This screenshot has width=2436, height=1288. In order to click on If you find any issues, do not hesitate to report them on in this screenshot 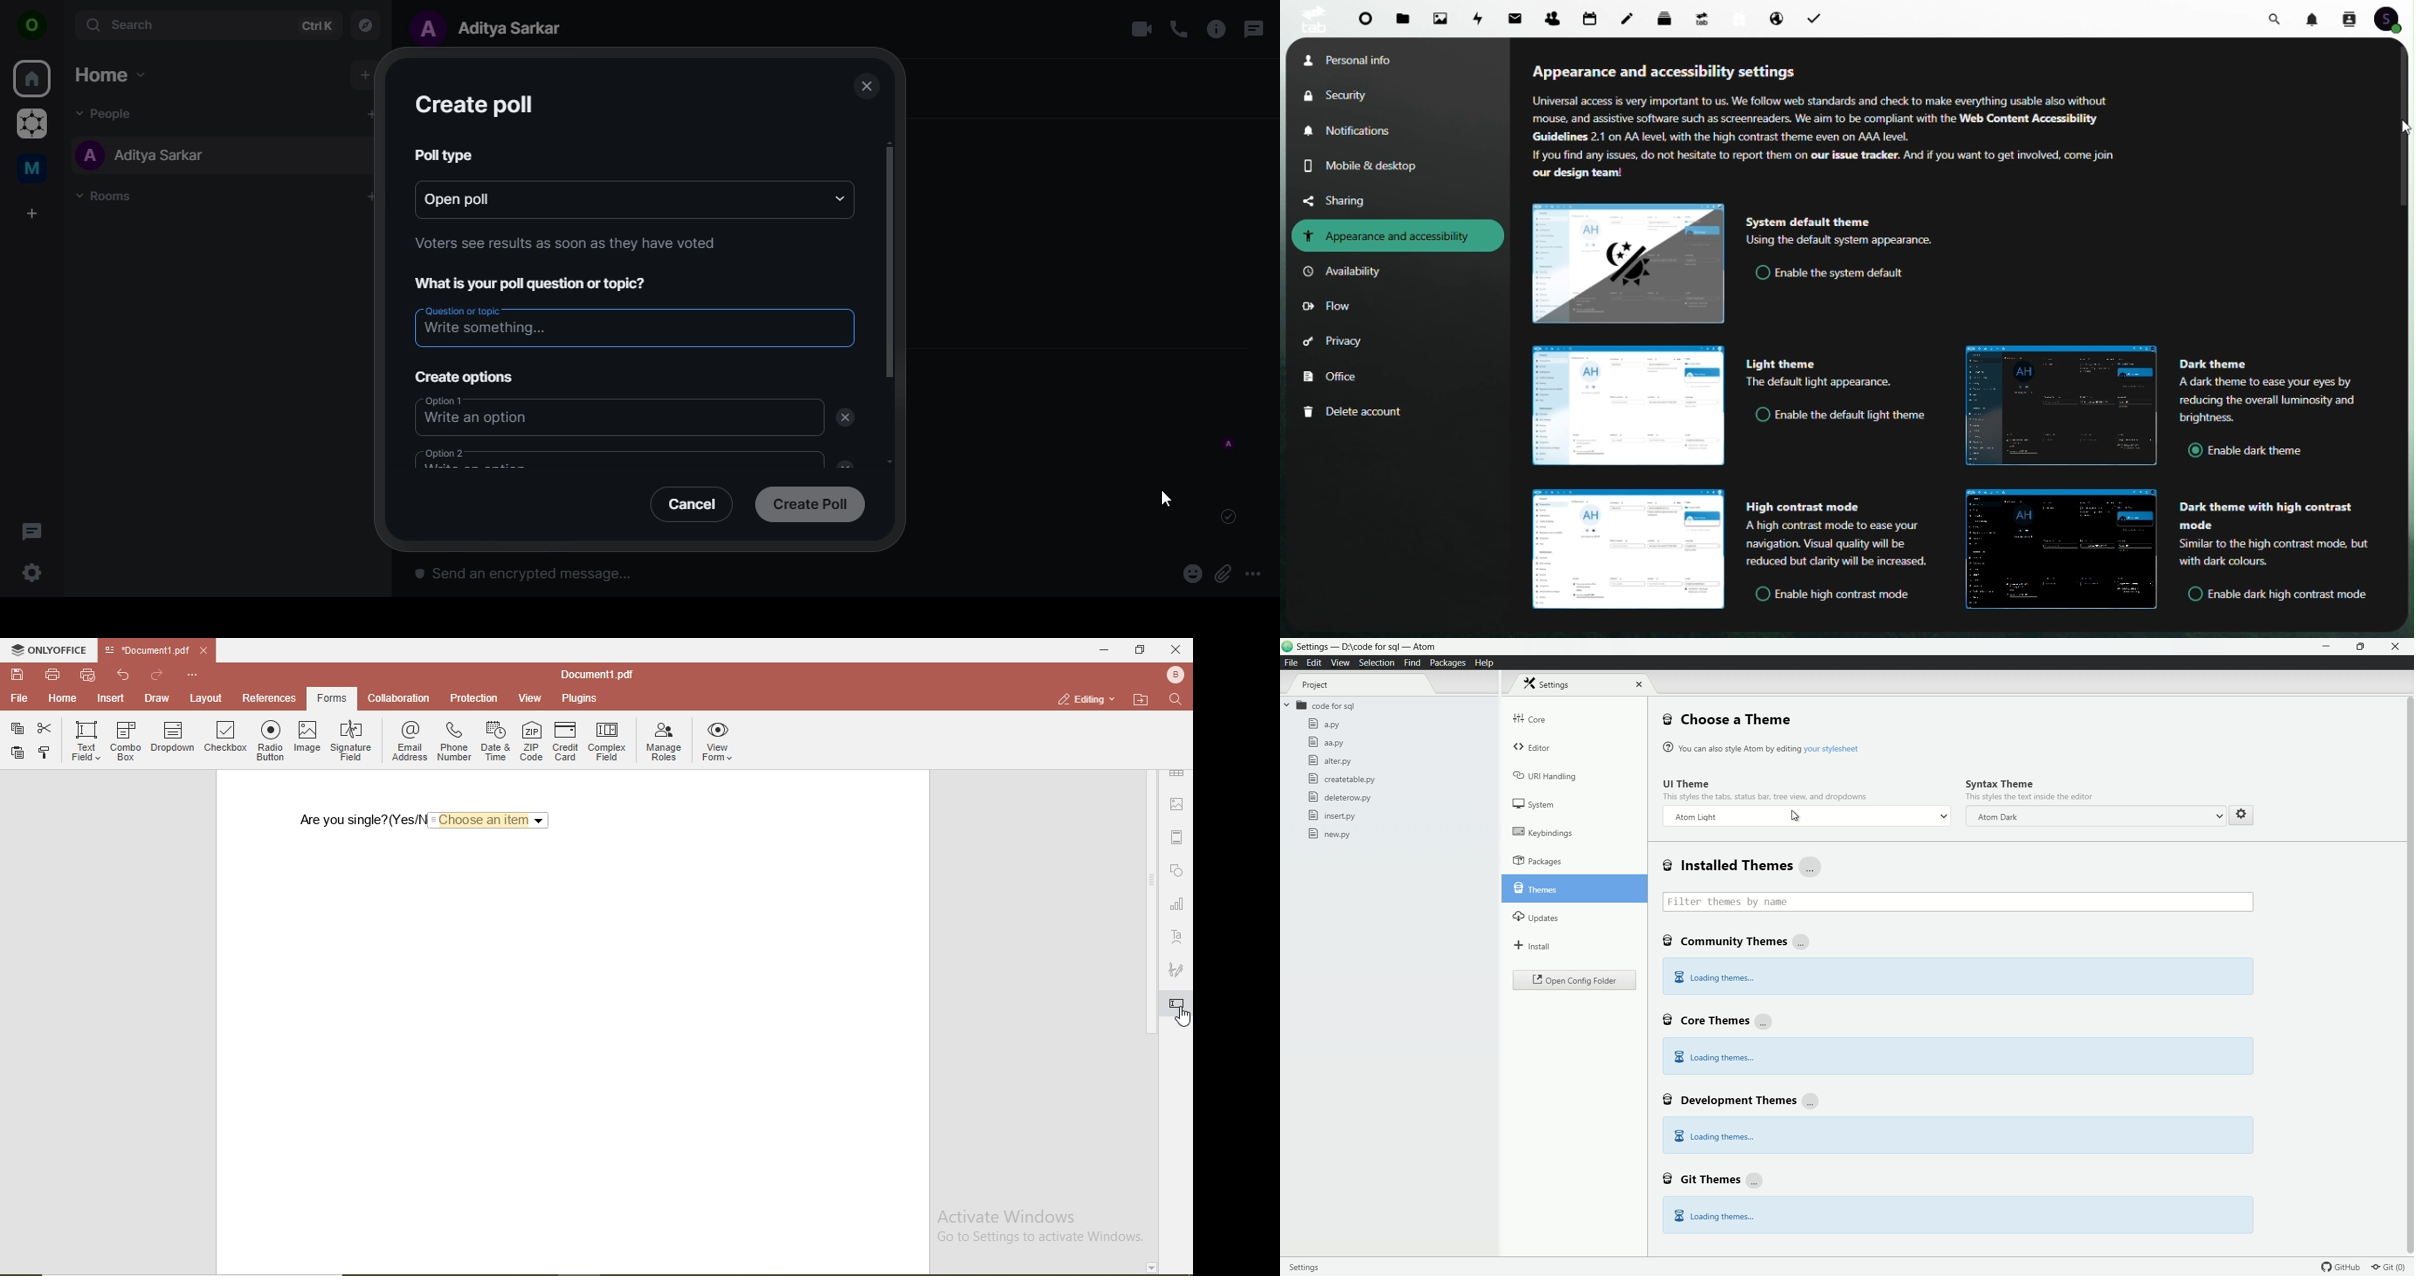, I will do `click(1661, 155)`.